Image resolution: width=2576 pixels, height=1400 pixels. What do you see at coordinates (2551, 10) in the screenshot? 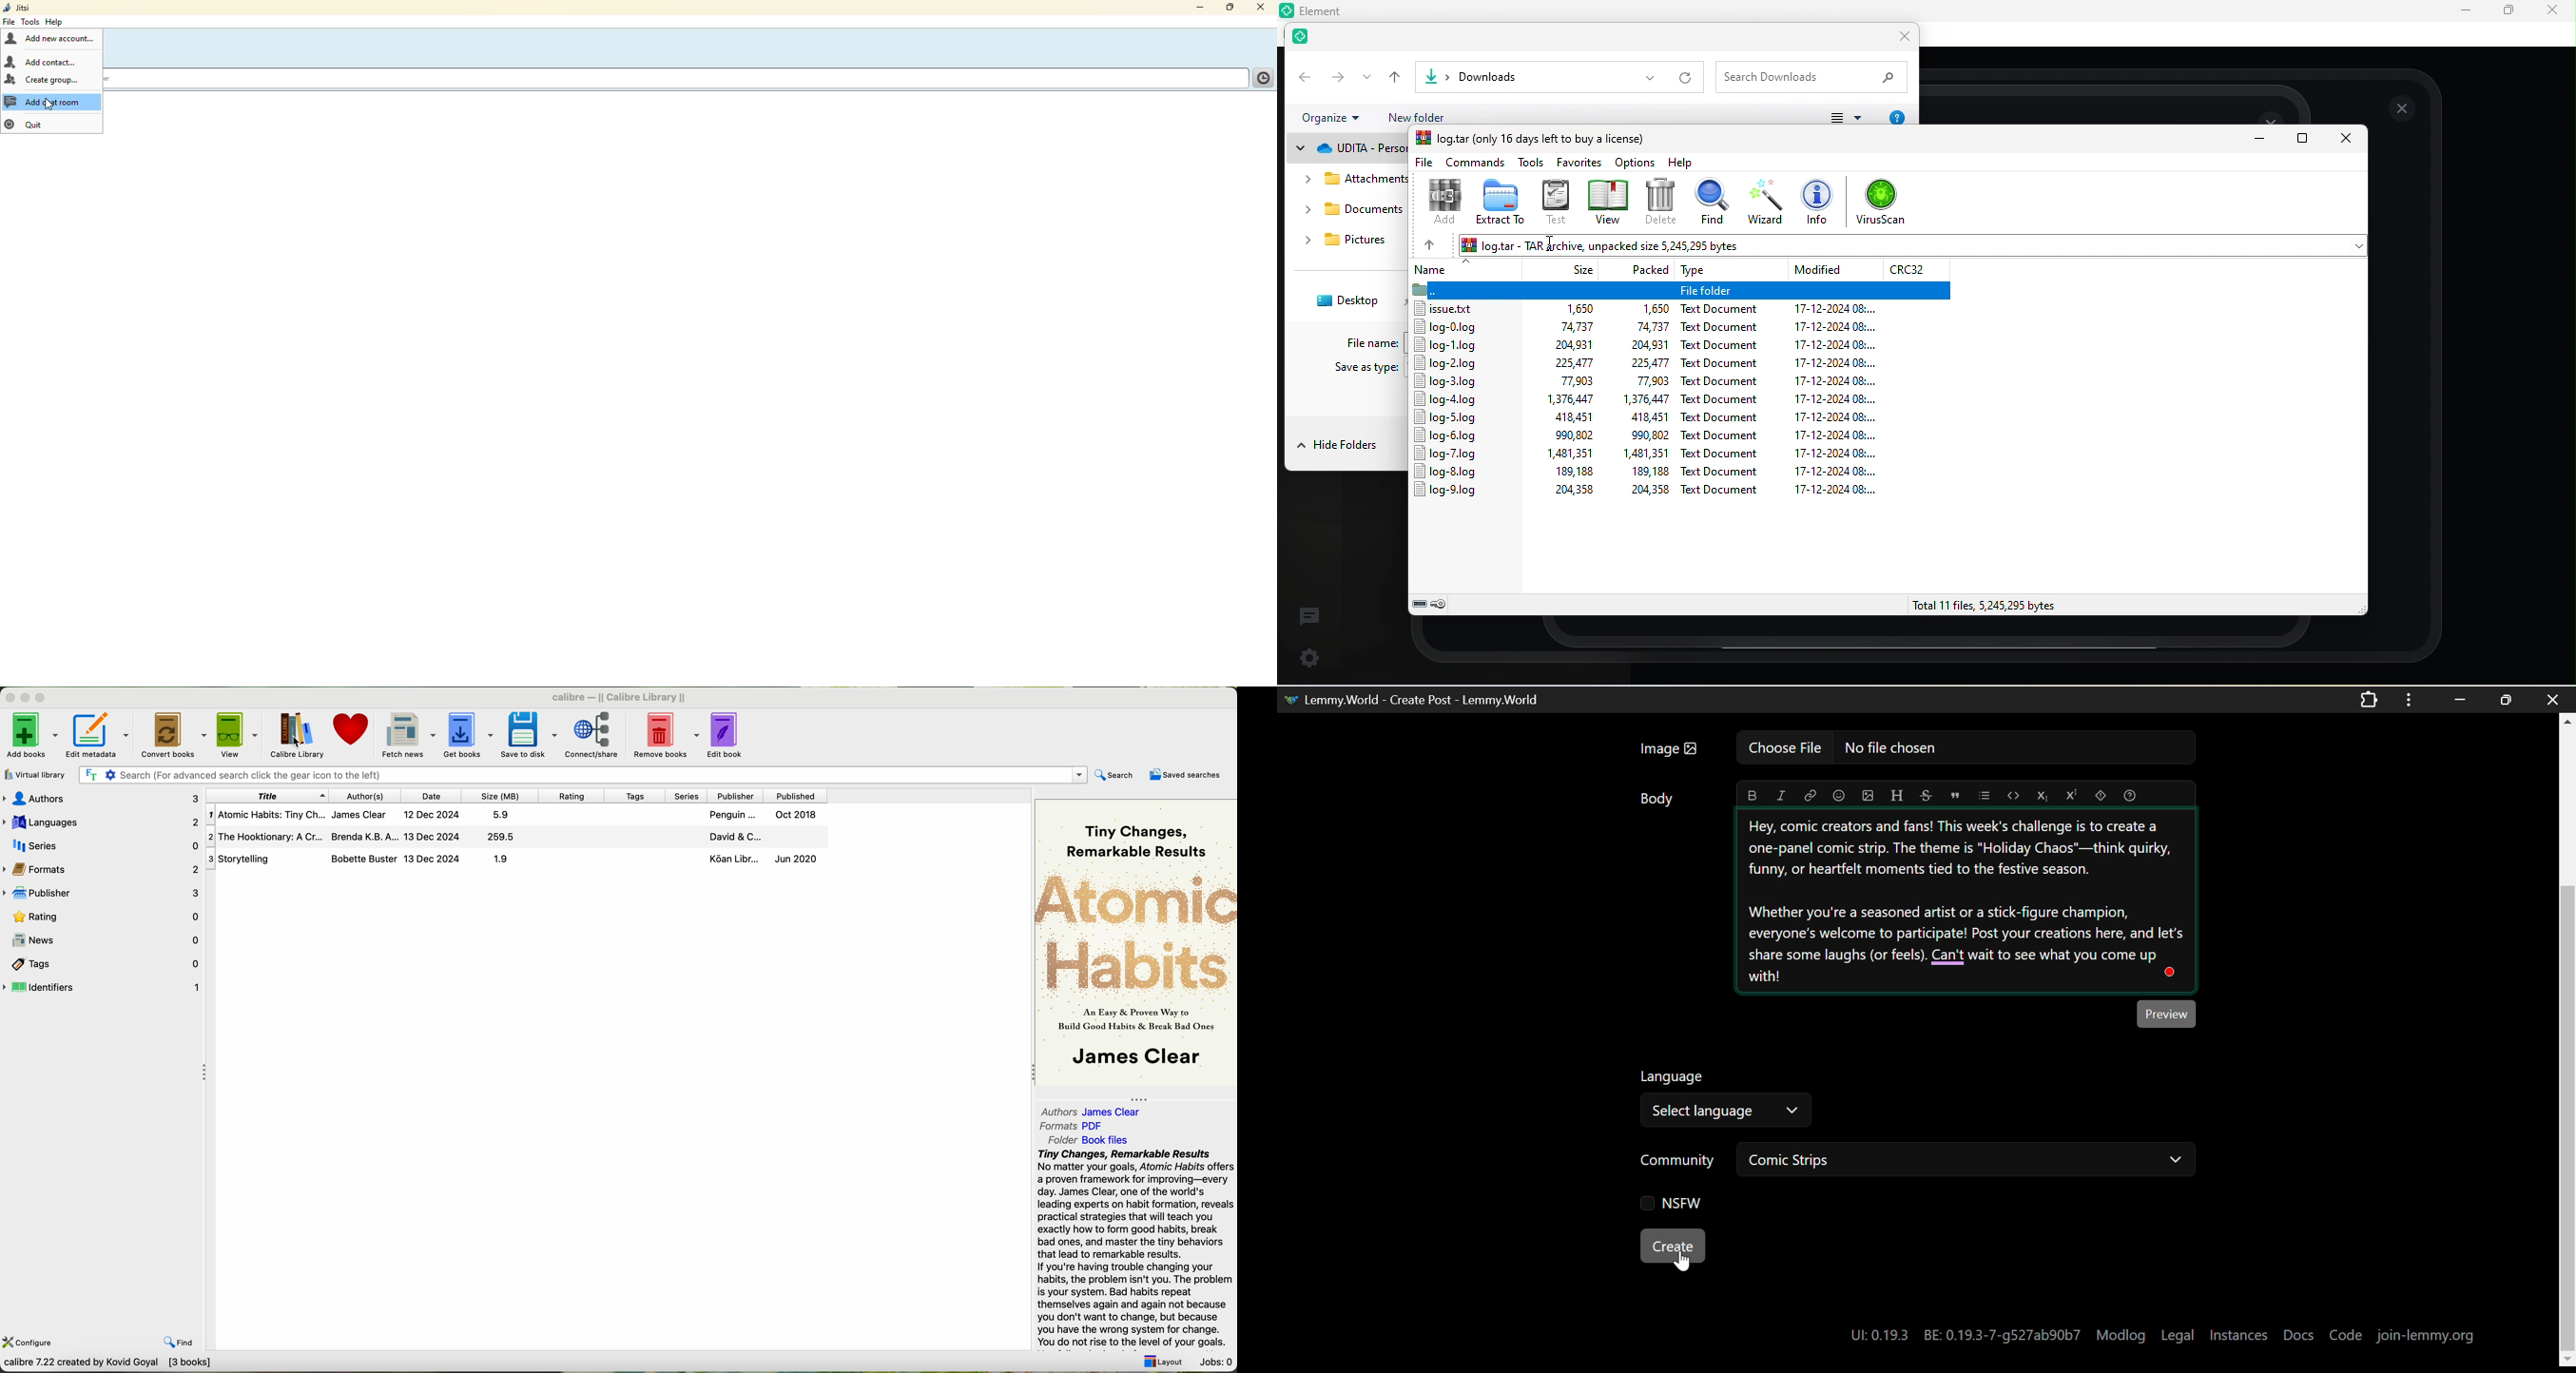
I see `close` at bounding box center [2551, 10].